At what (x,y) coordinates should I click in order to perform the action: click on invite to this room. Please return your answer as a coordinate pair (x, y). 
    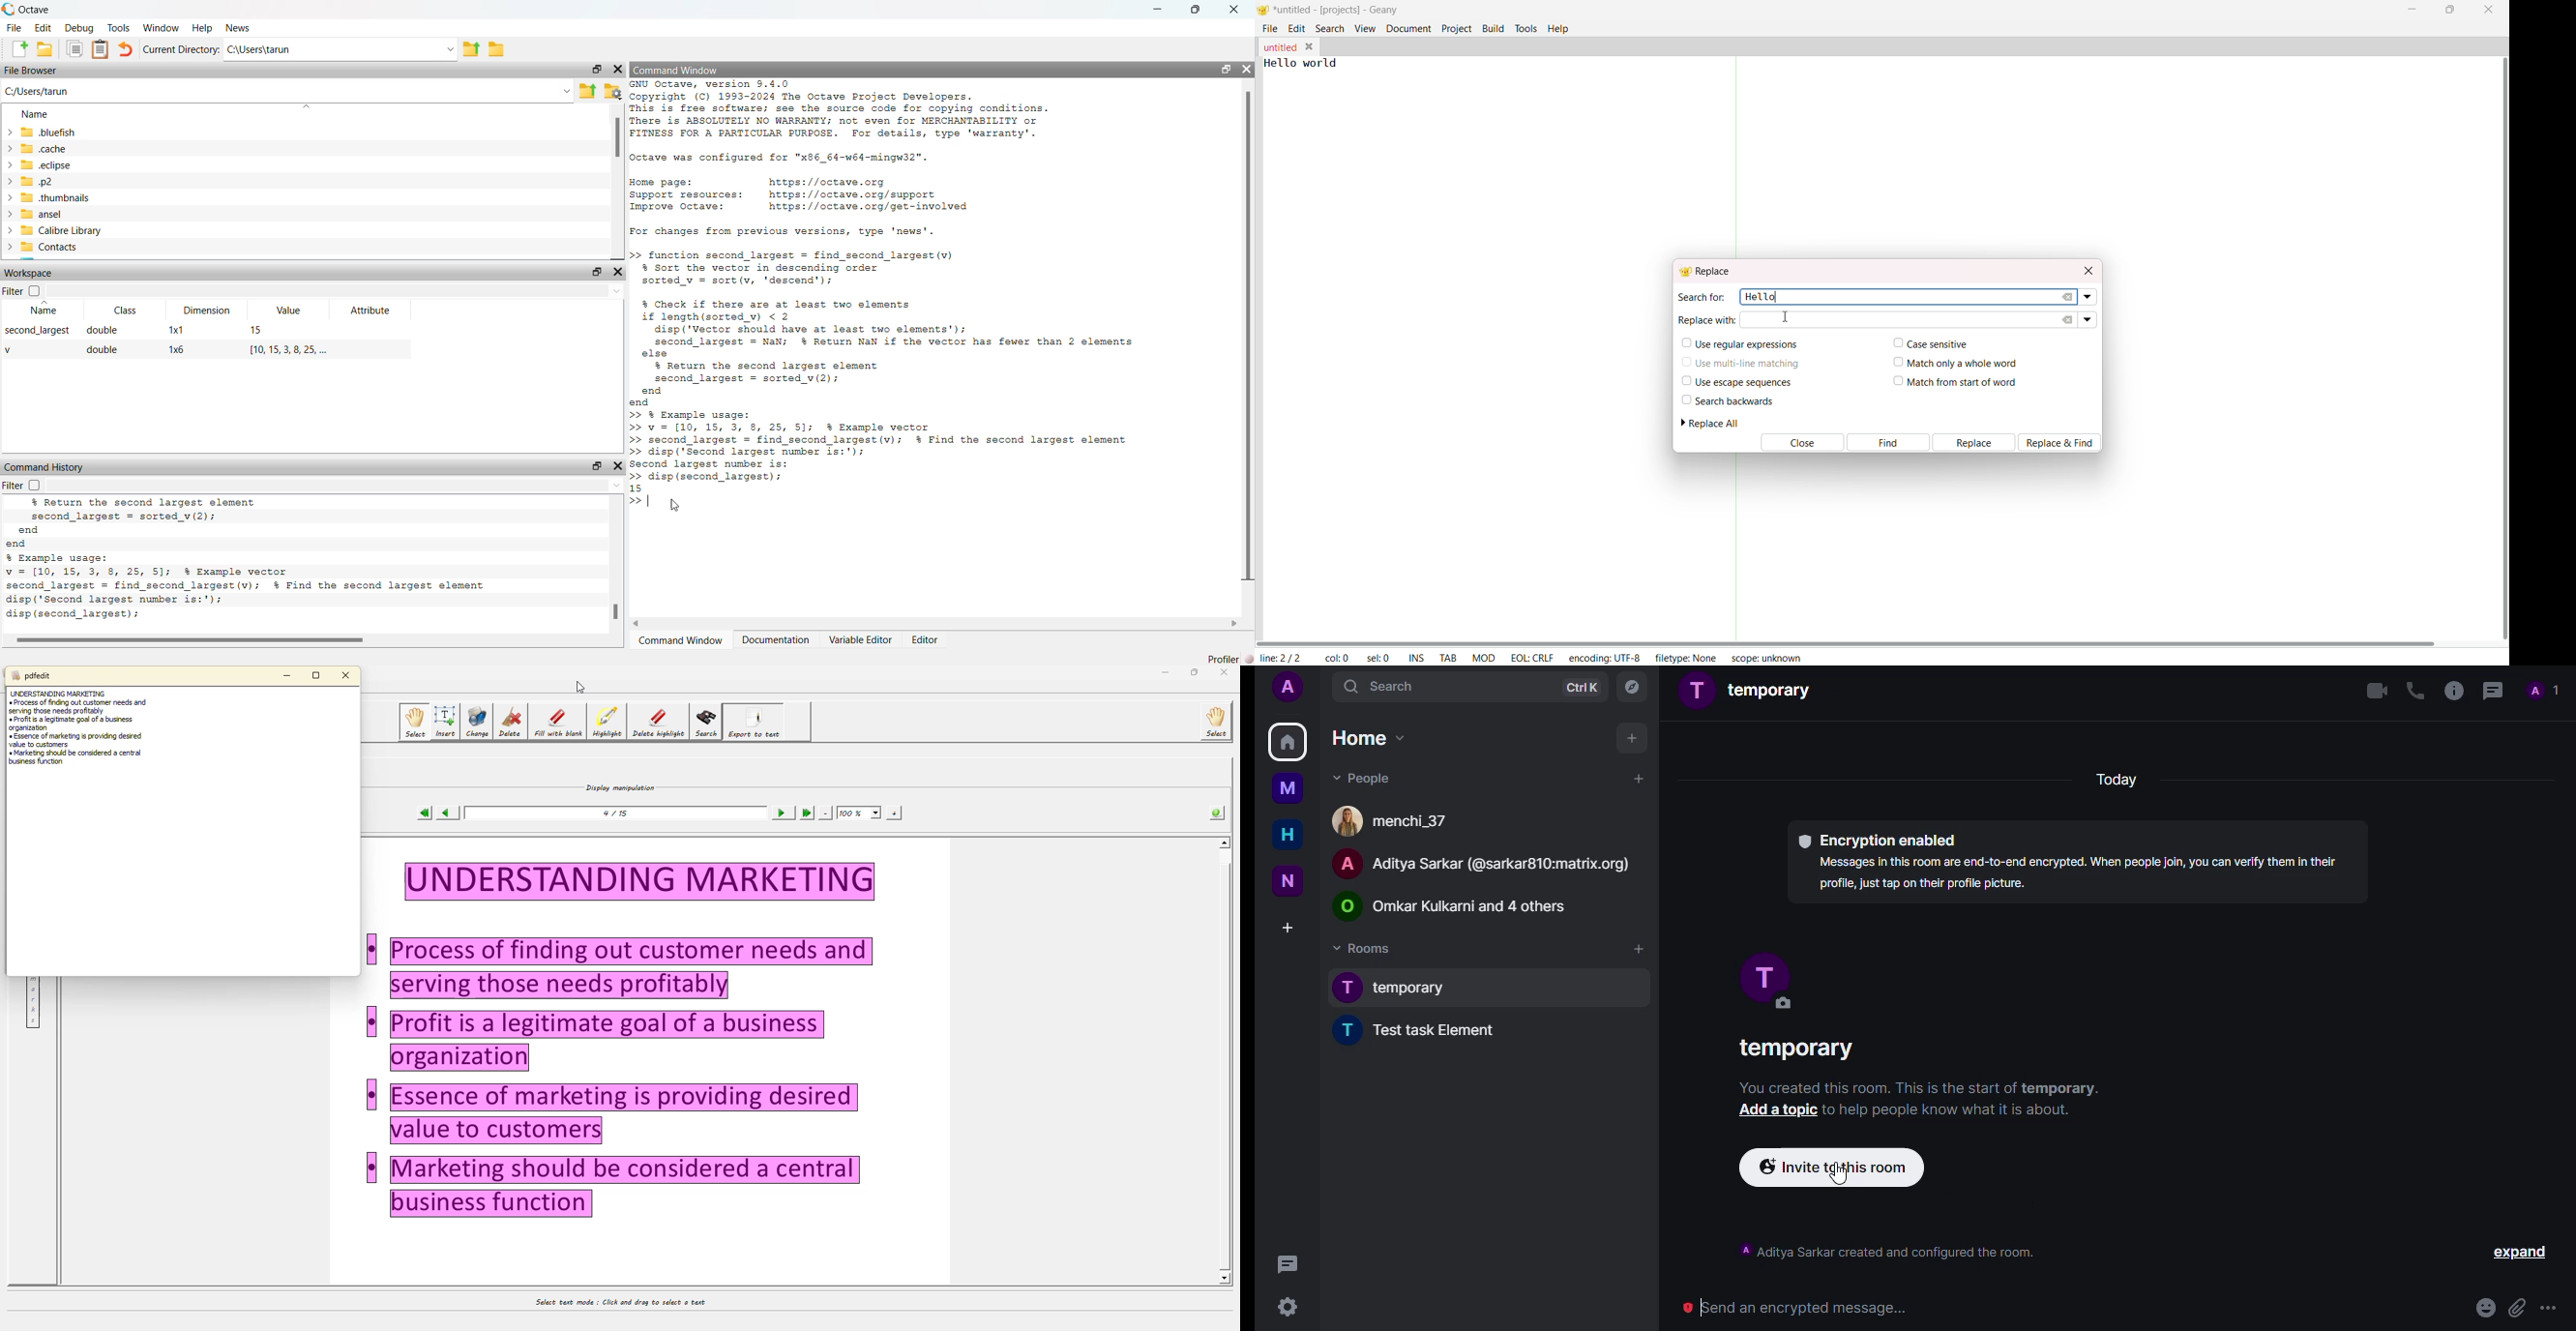
    Looking at the image, I should click on (1831, 1168).